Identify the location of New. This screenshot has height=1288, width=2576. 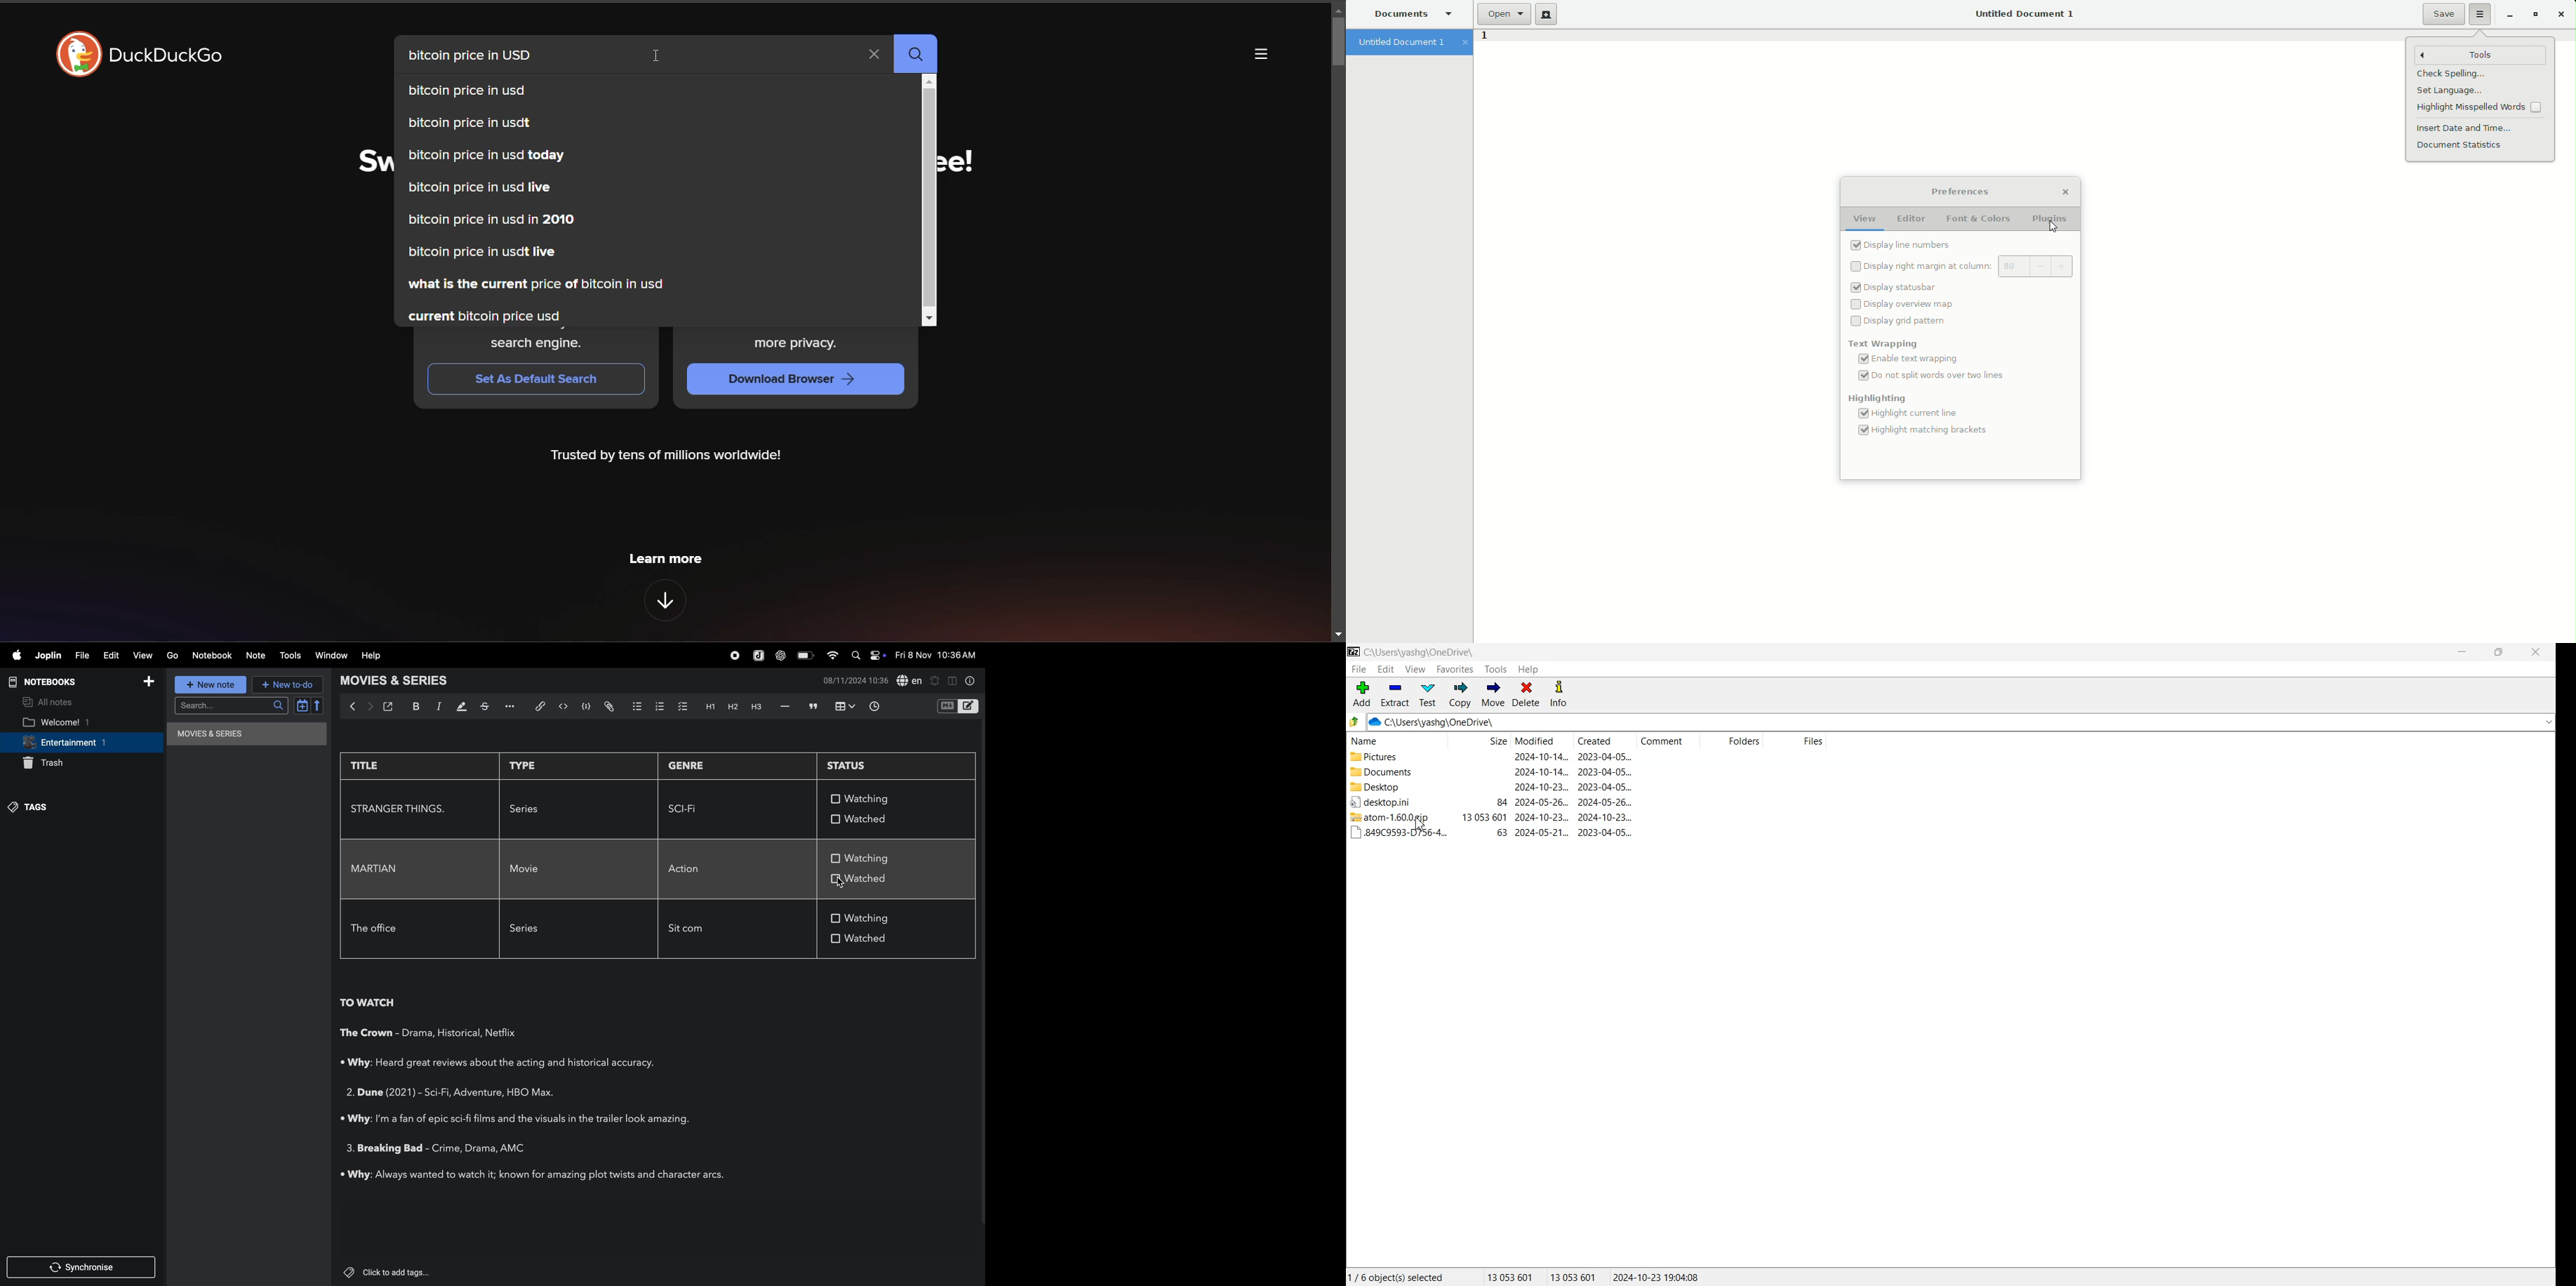
(1546, 15).